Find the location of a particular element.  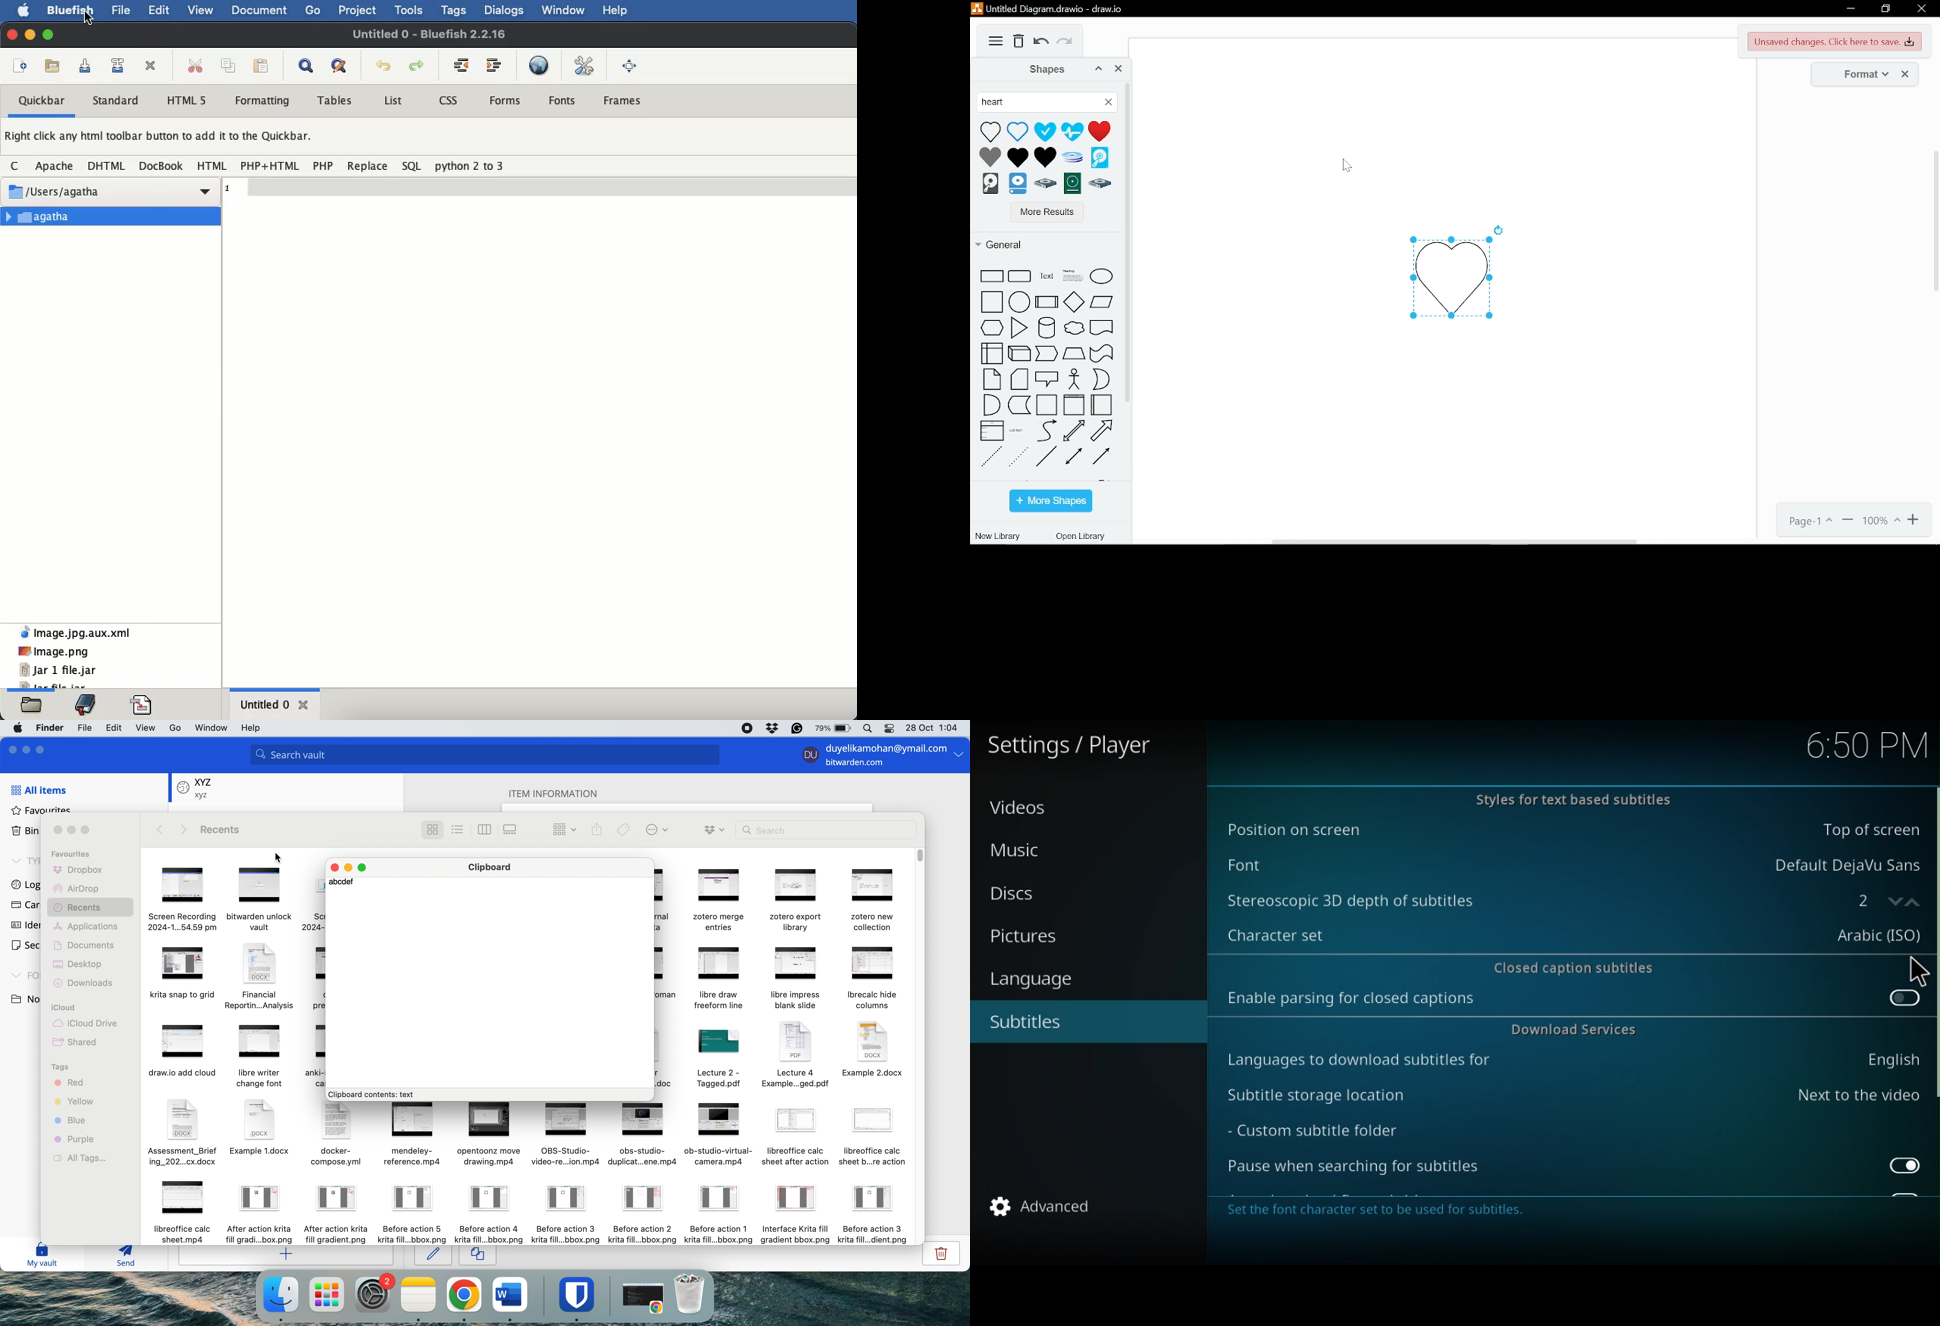

DocBook is located at coordinates (161, 166).